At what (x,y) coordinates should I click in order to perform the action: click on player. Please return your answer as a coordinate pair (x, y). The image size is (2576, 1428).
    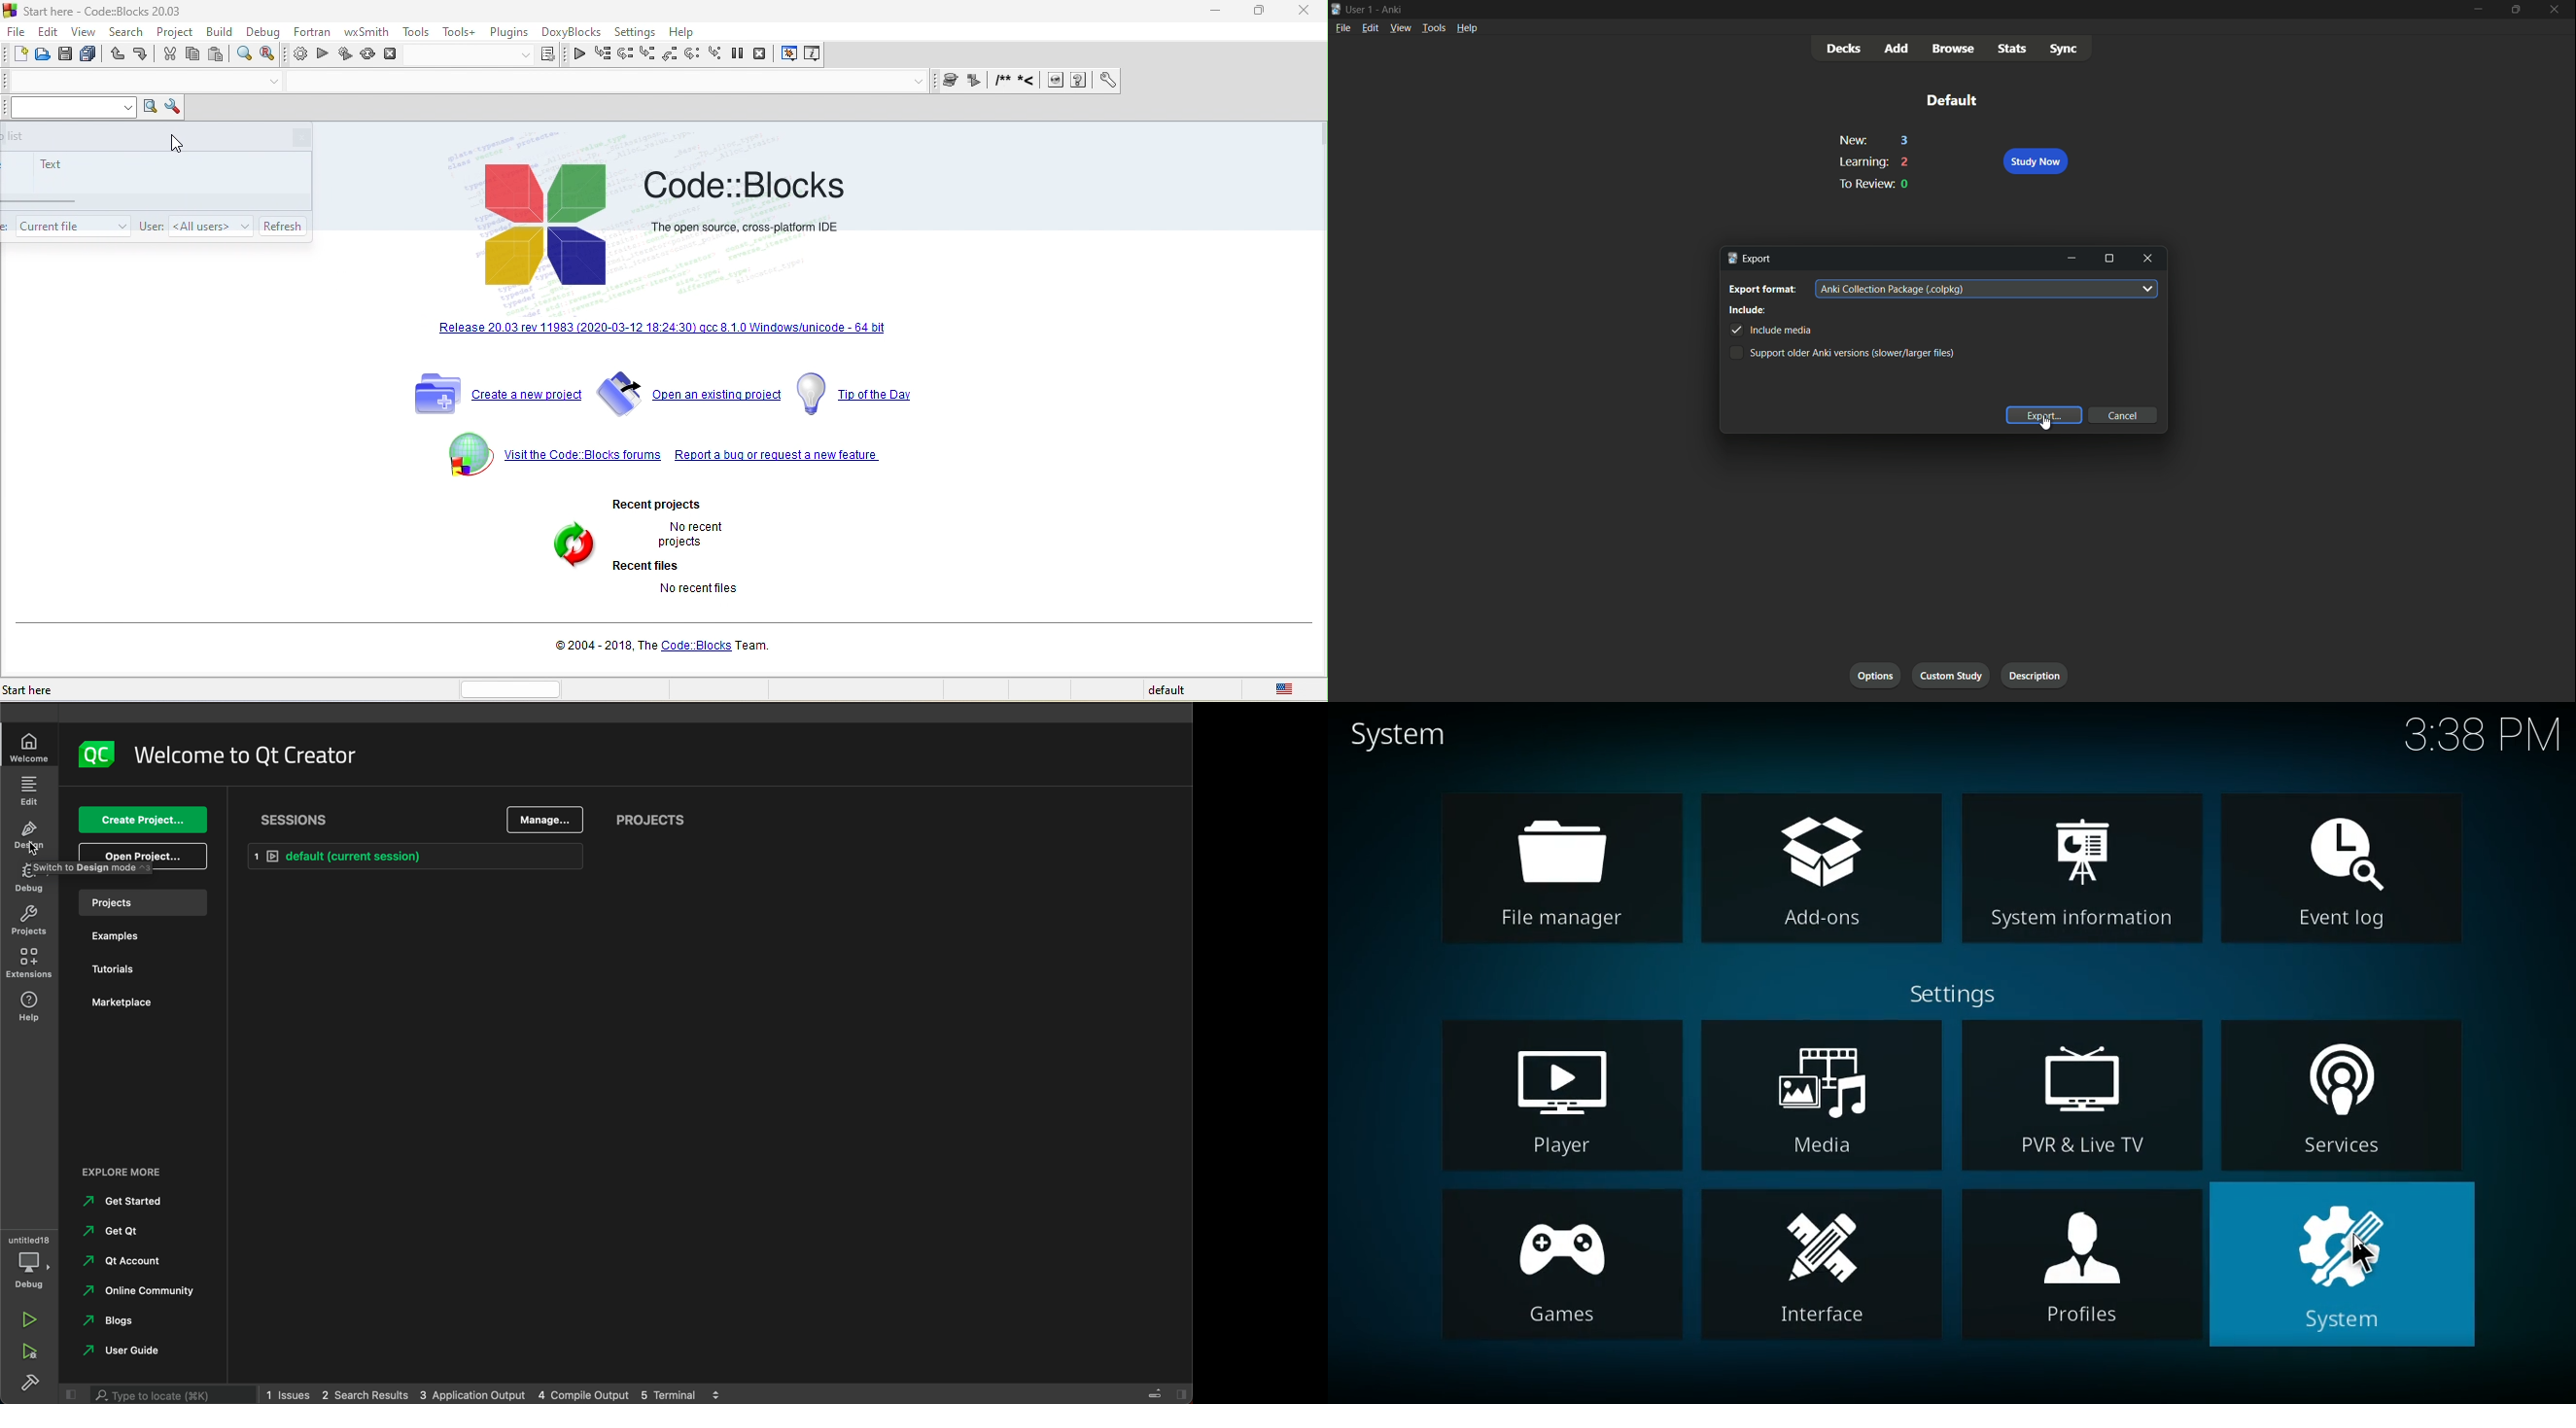
    Looking at the image, I should click on (1554, 1093).